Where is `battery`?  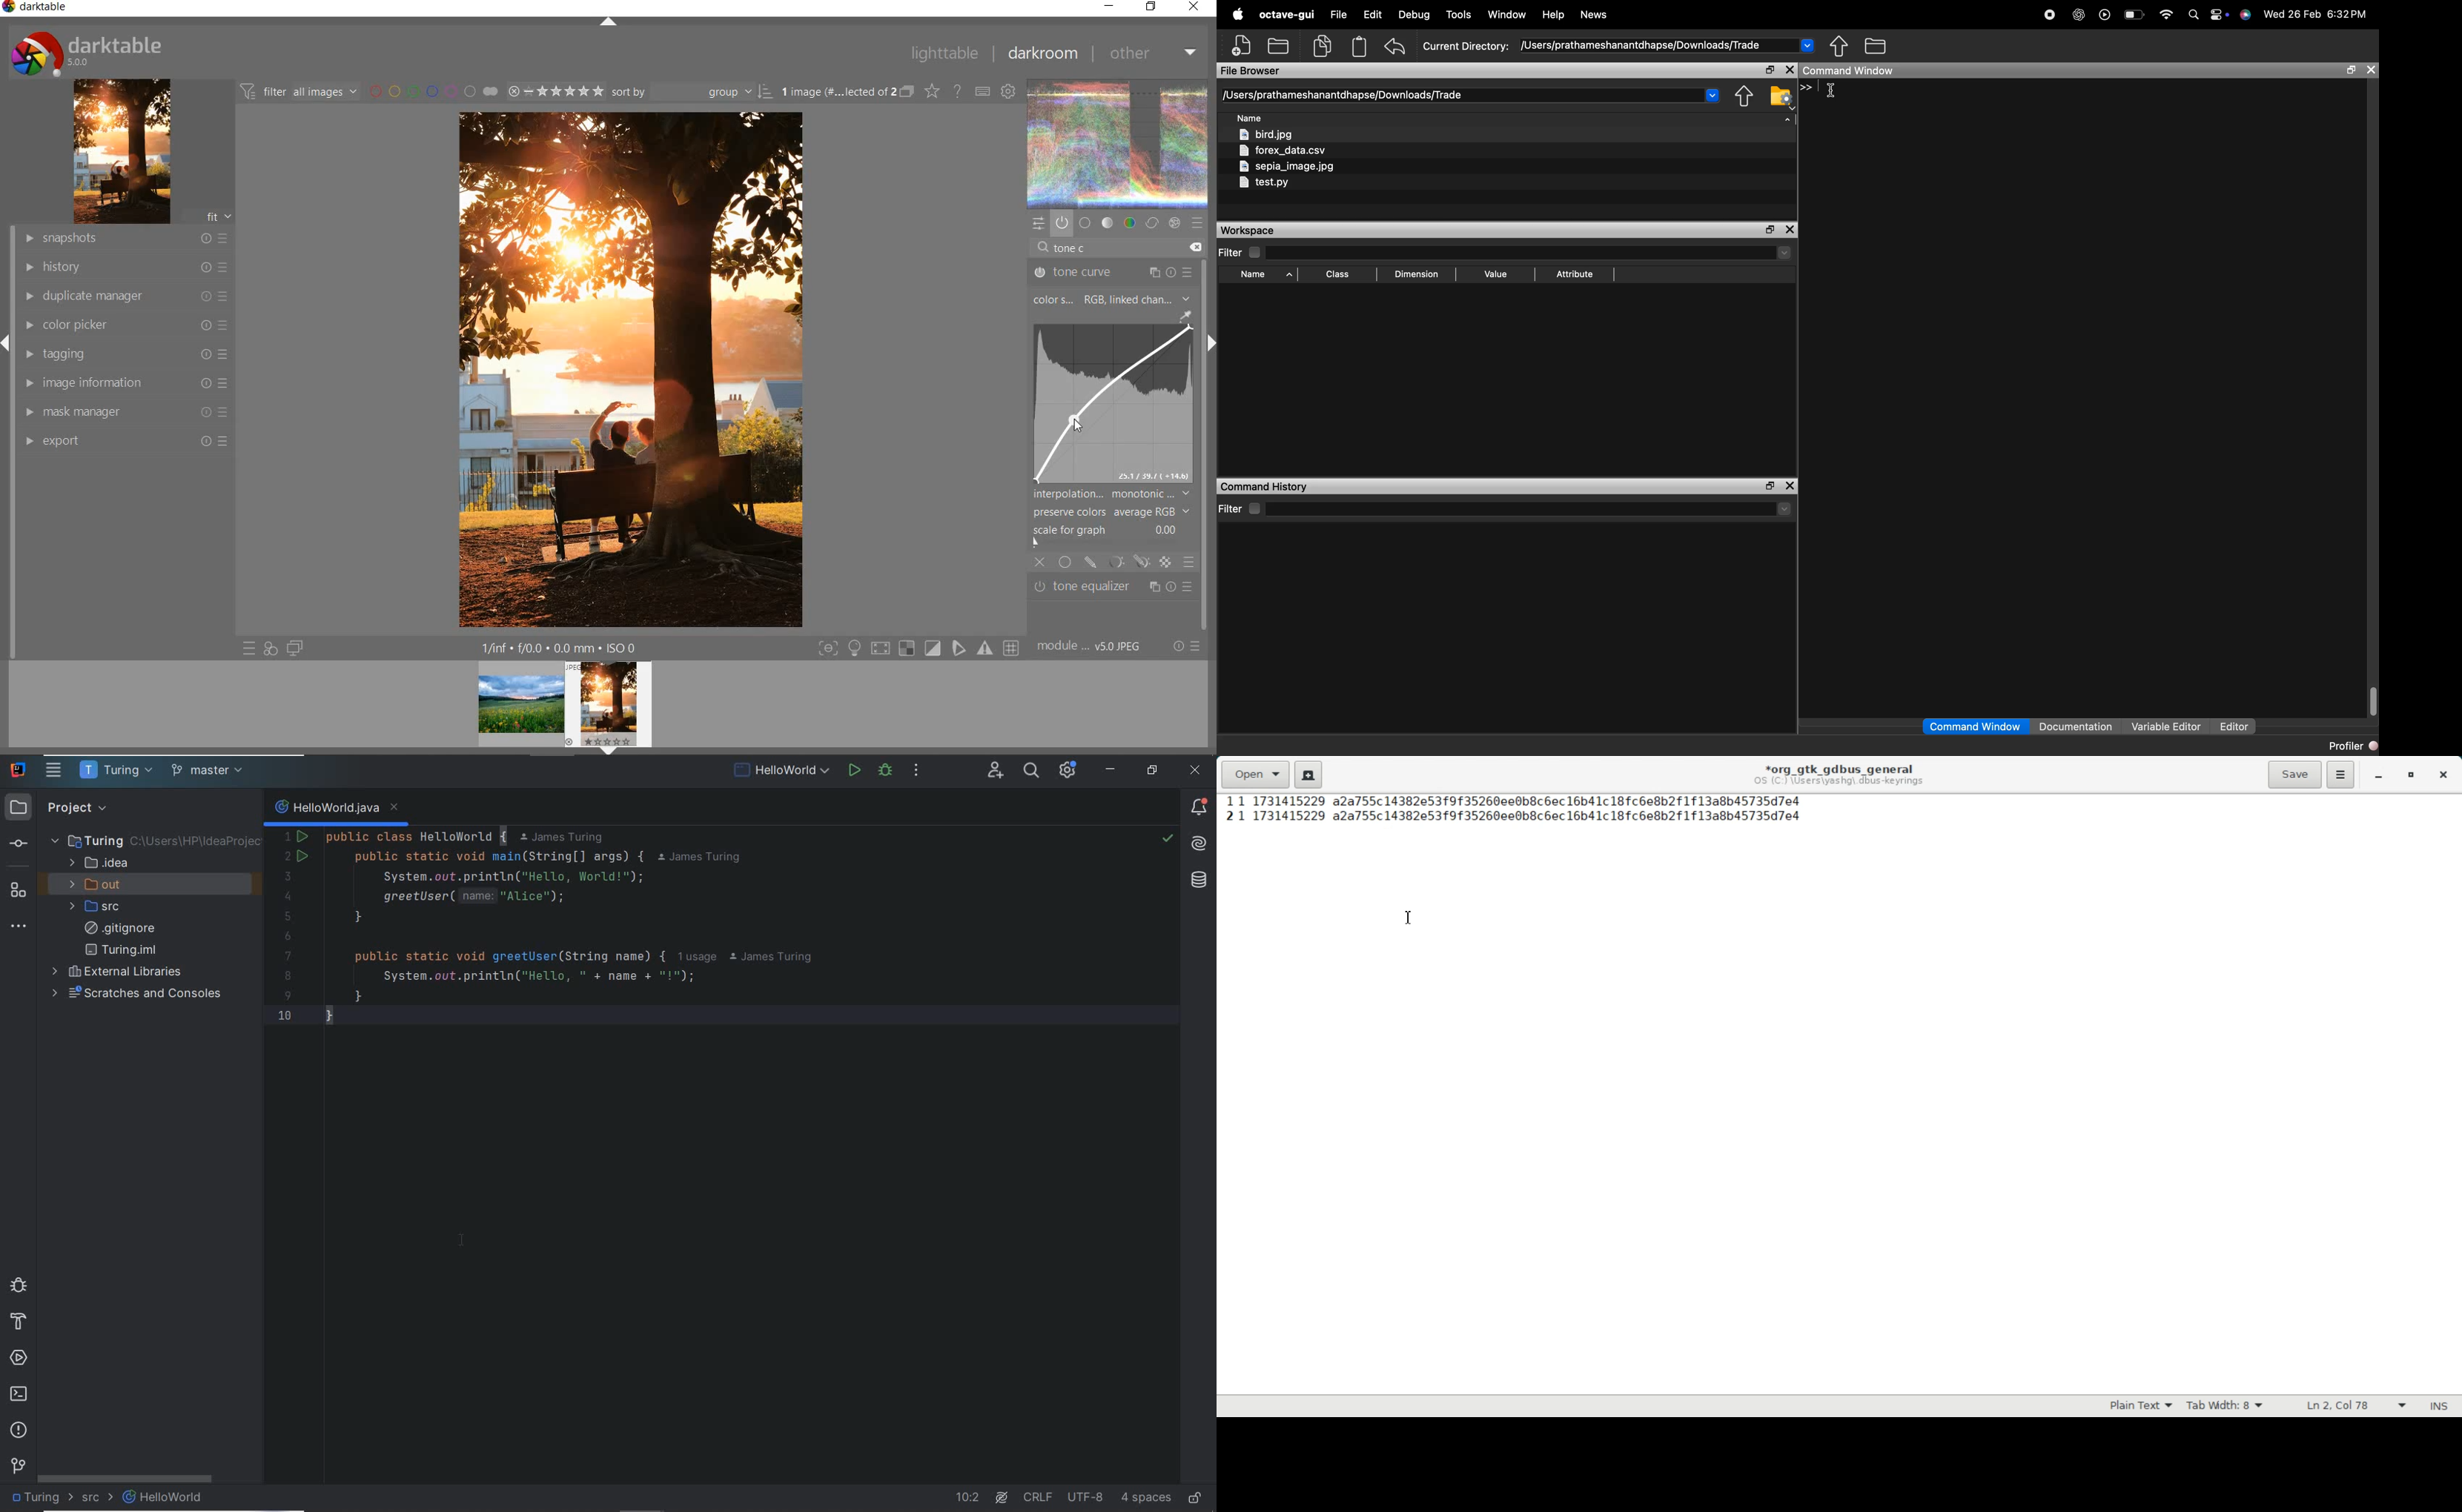
battery is located at coordinates (2135, 16).